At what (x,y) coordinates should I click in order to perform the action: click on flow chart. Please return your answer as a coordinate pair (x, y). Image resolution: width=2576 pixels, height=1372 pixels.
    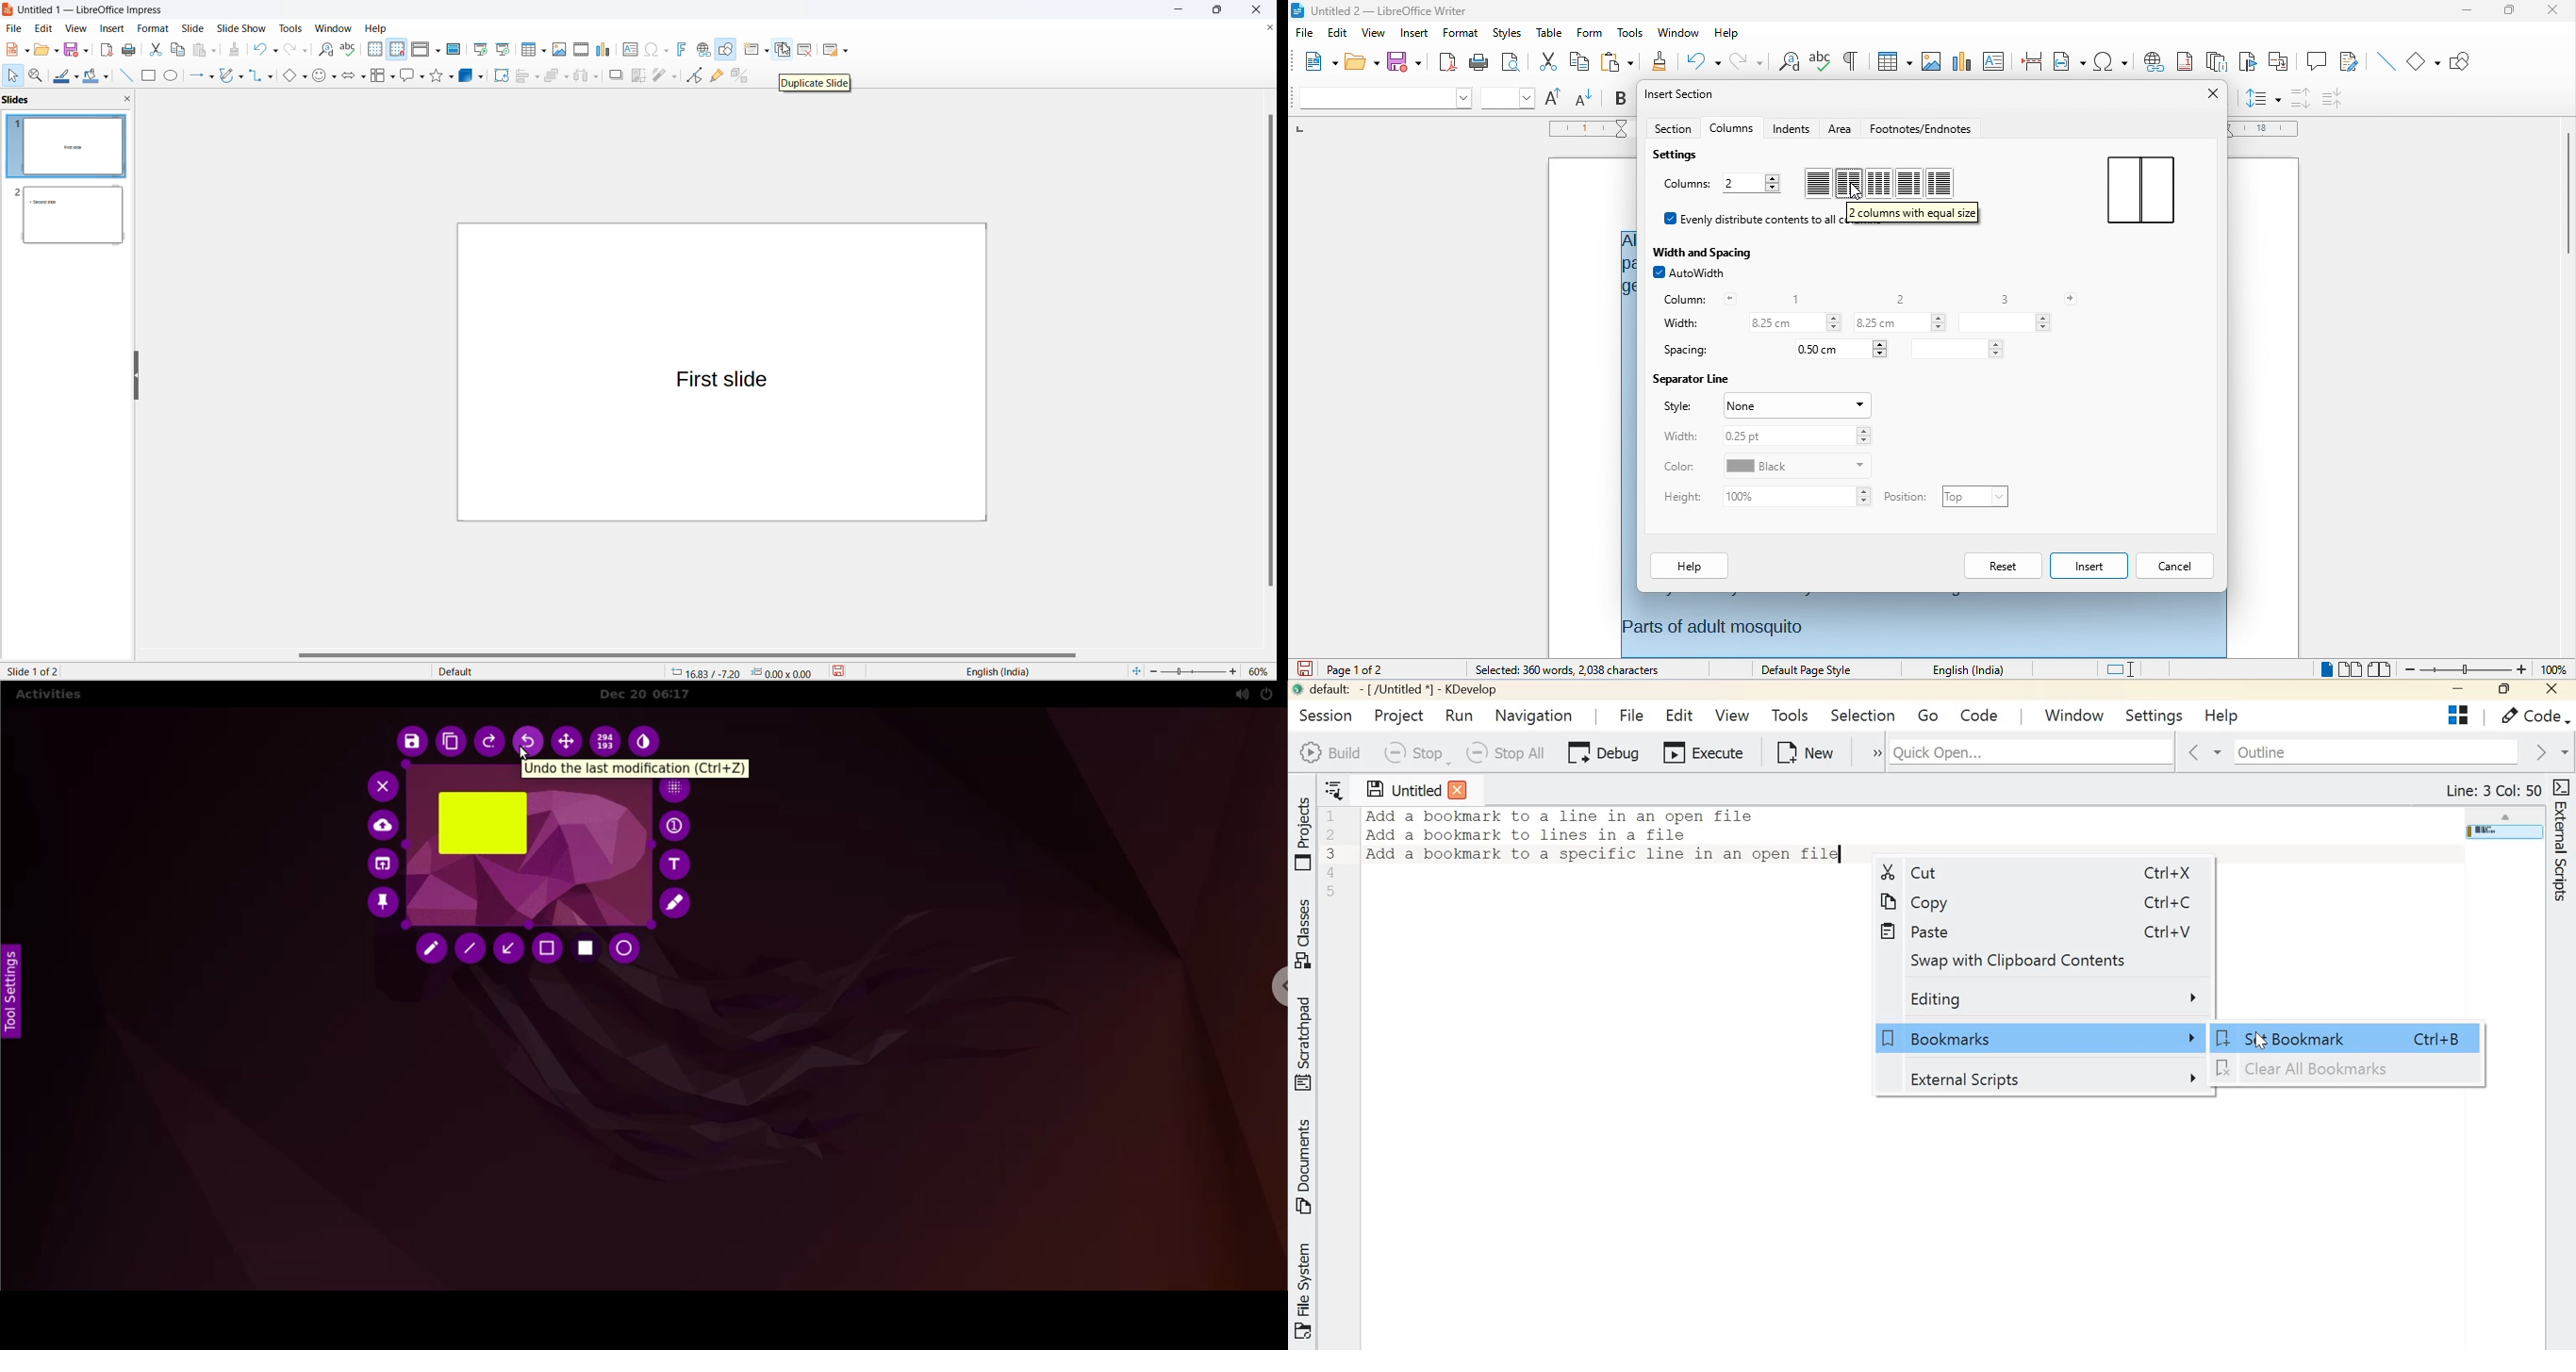
    Looking at the image, I should click on (376, 75).